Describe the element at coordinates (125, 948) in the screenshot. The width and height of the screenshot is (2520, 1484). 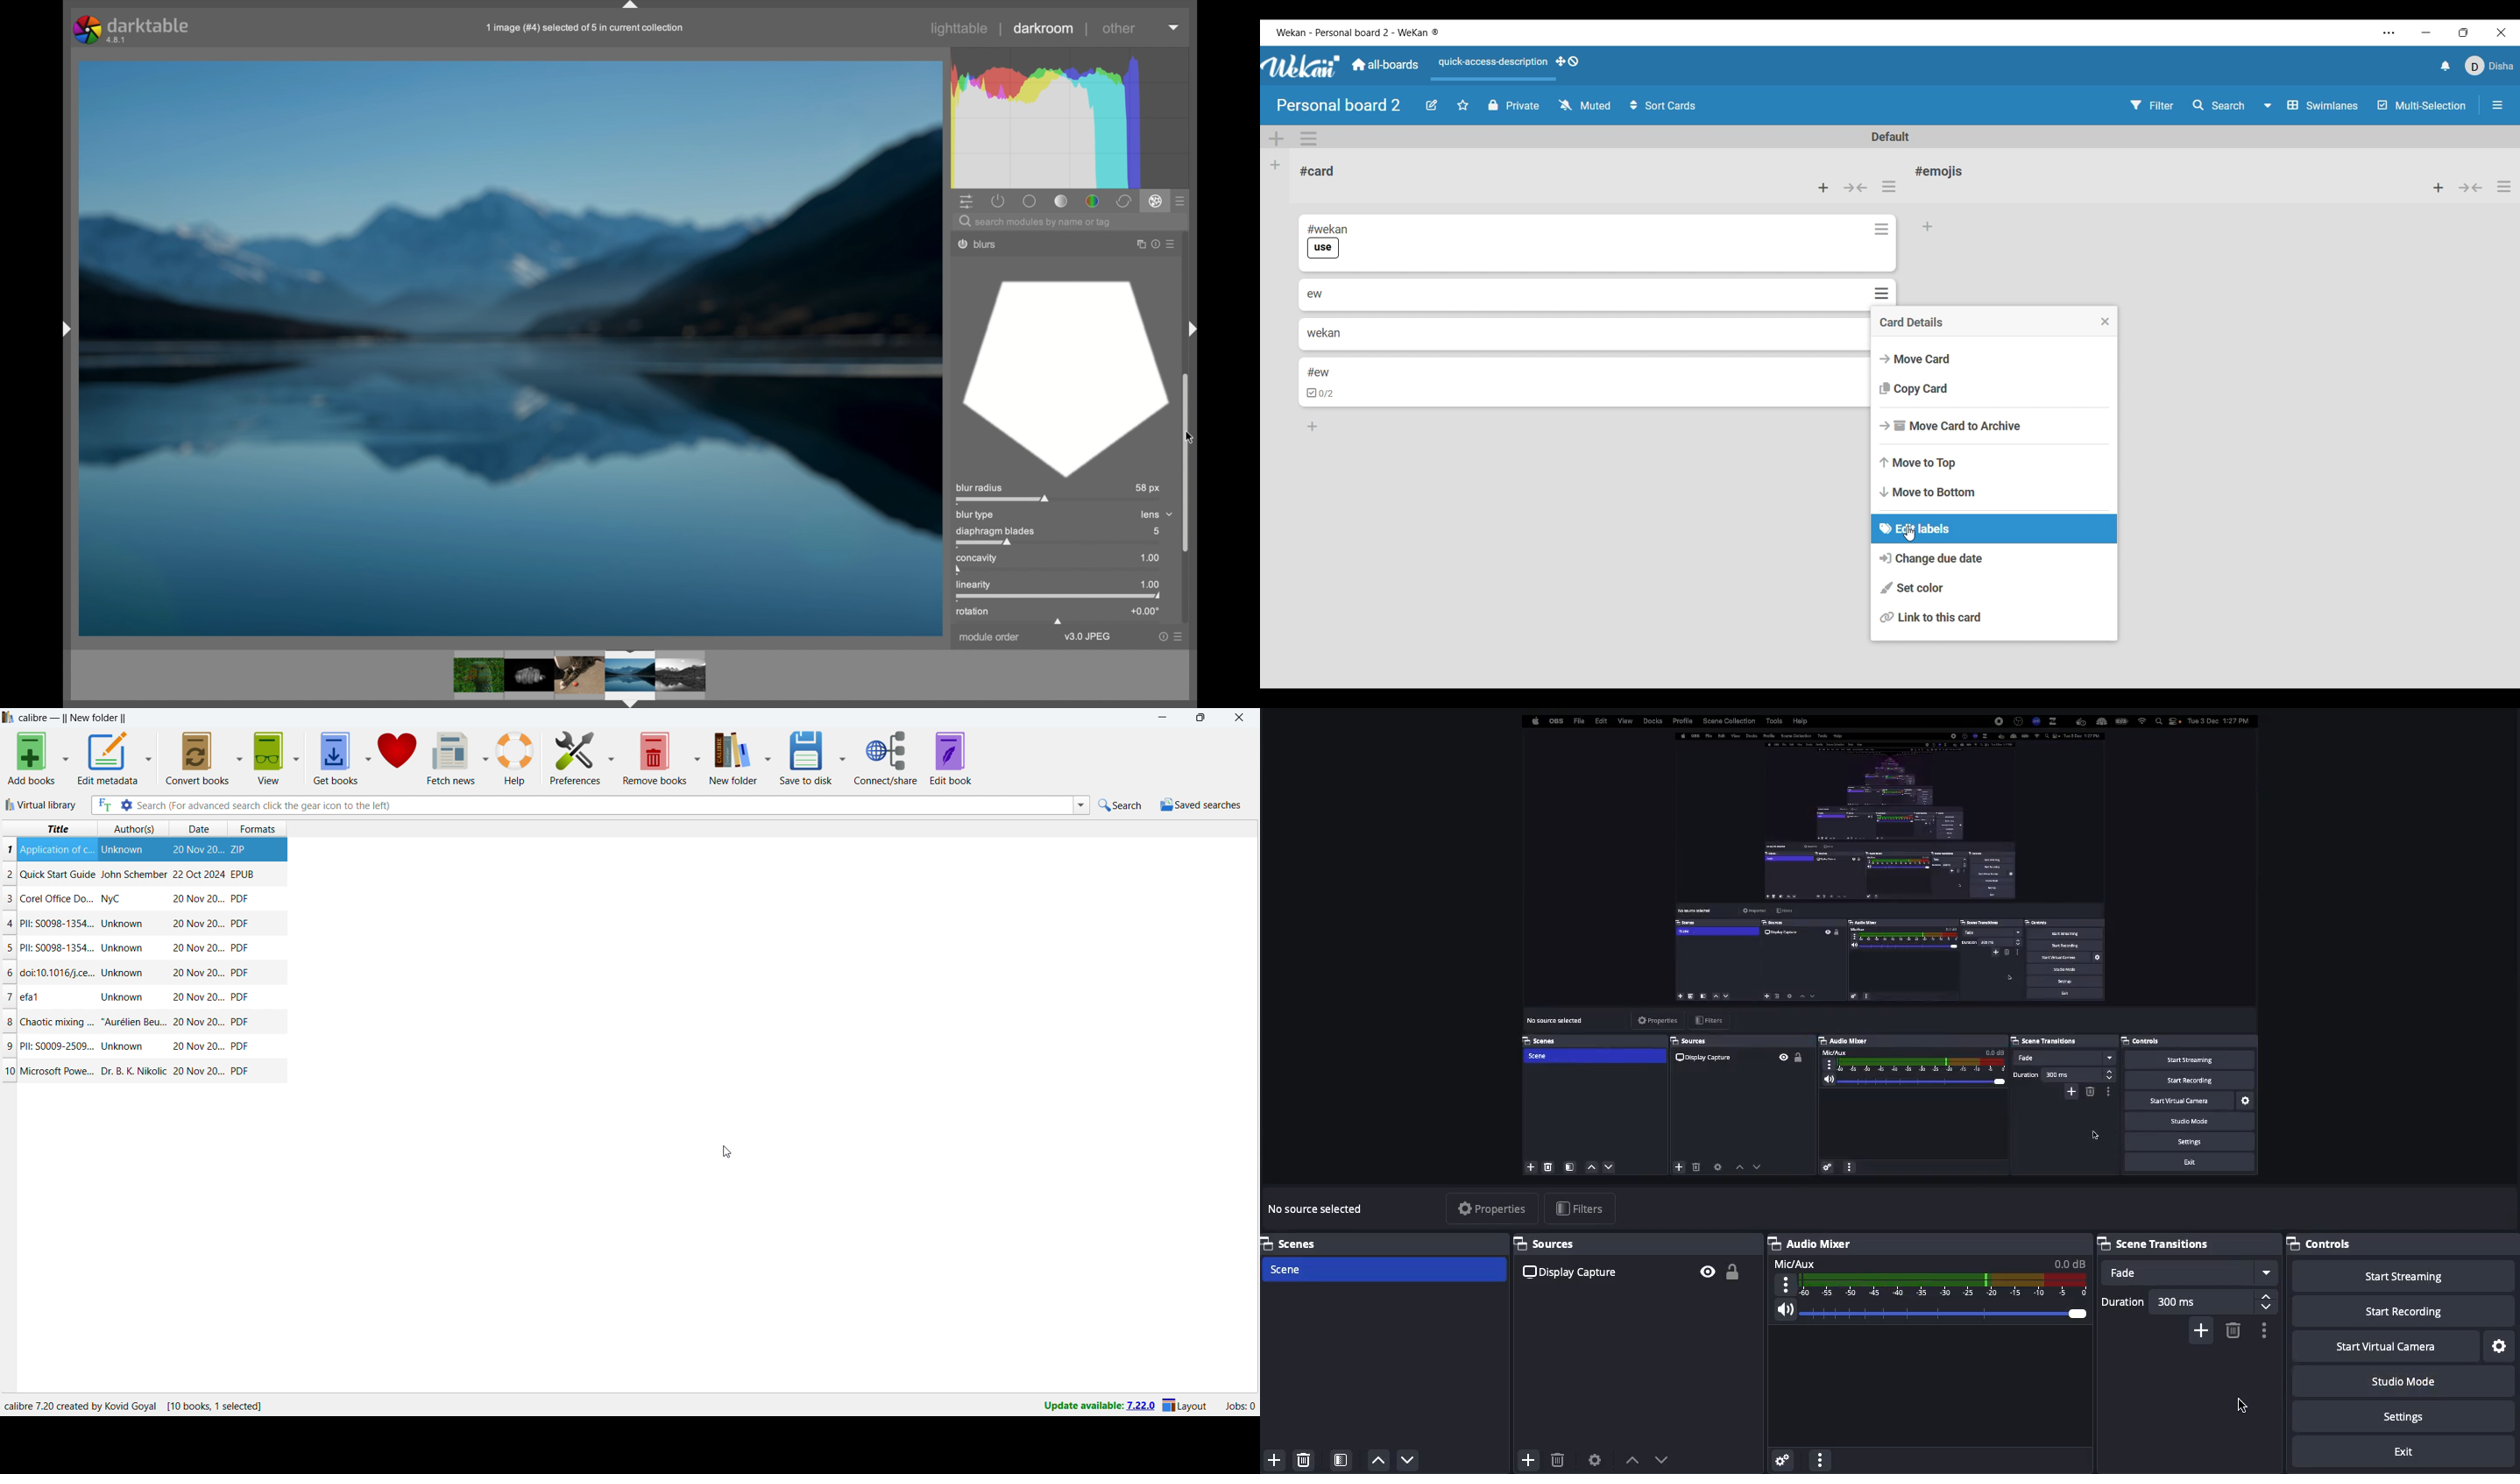
I see `Author` at that location.